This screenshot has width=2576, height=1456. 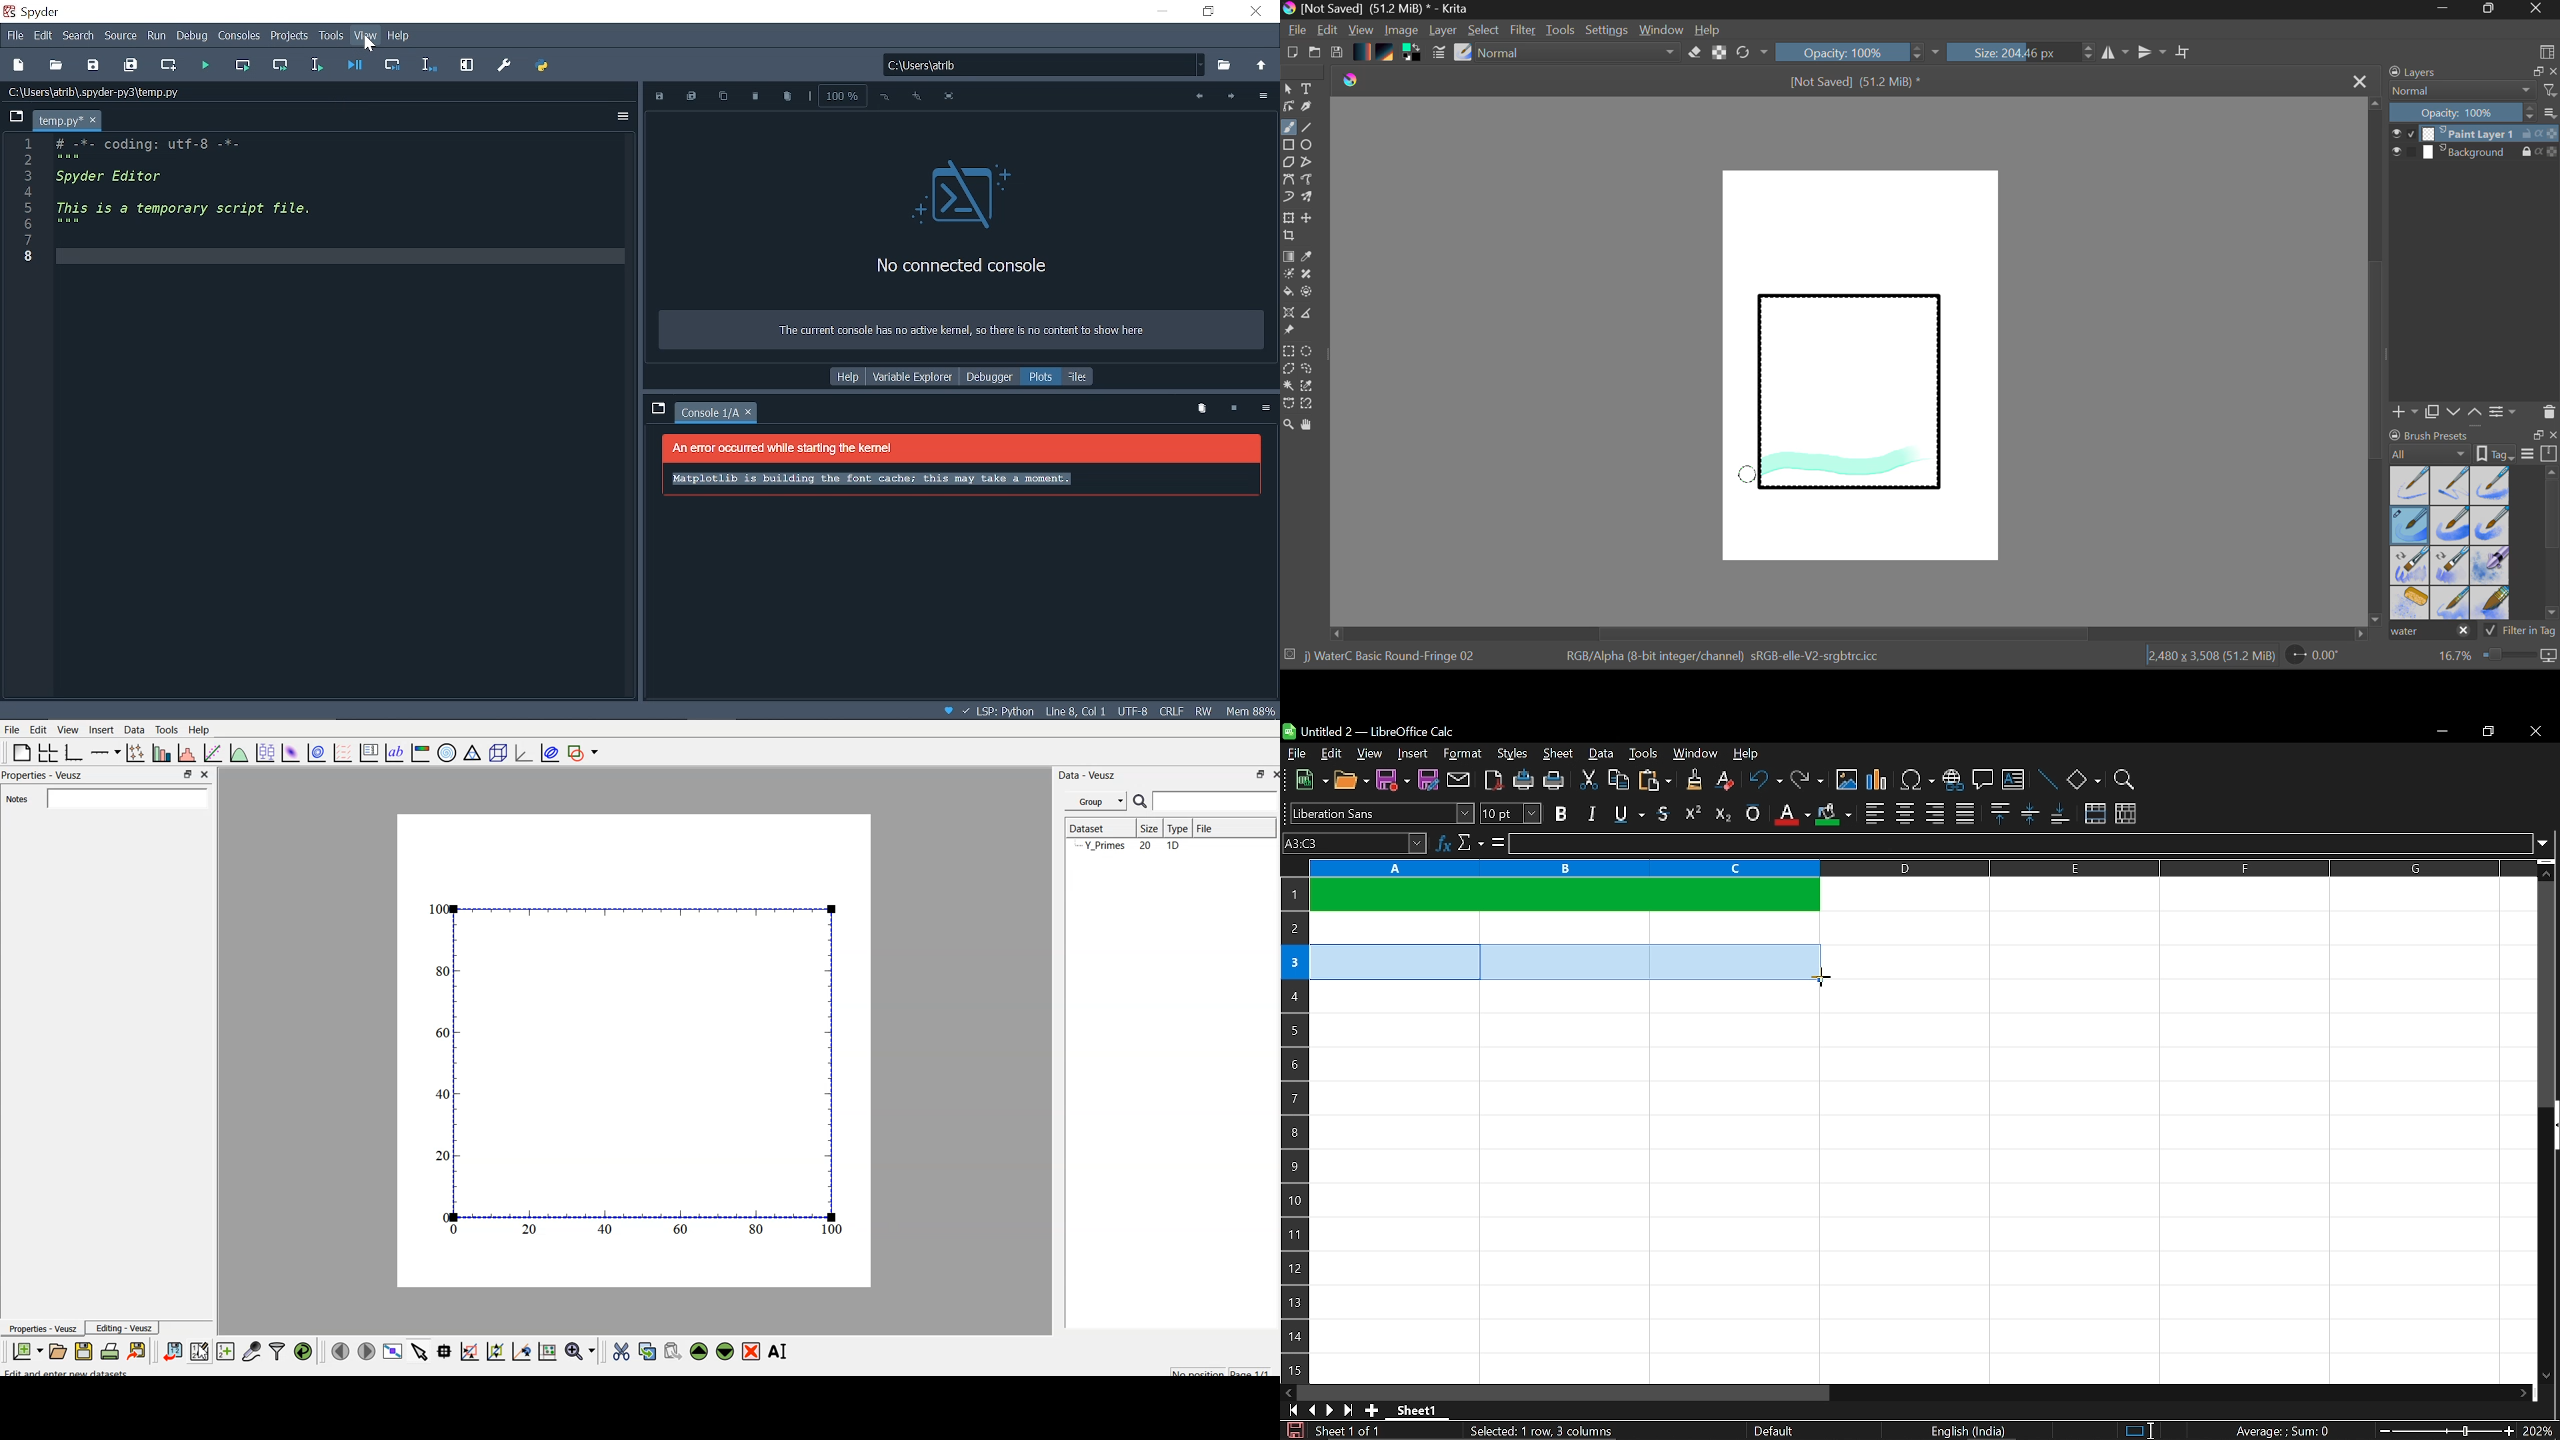 I want to click on Projects, so click(x=290, y=38).